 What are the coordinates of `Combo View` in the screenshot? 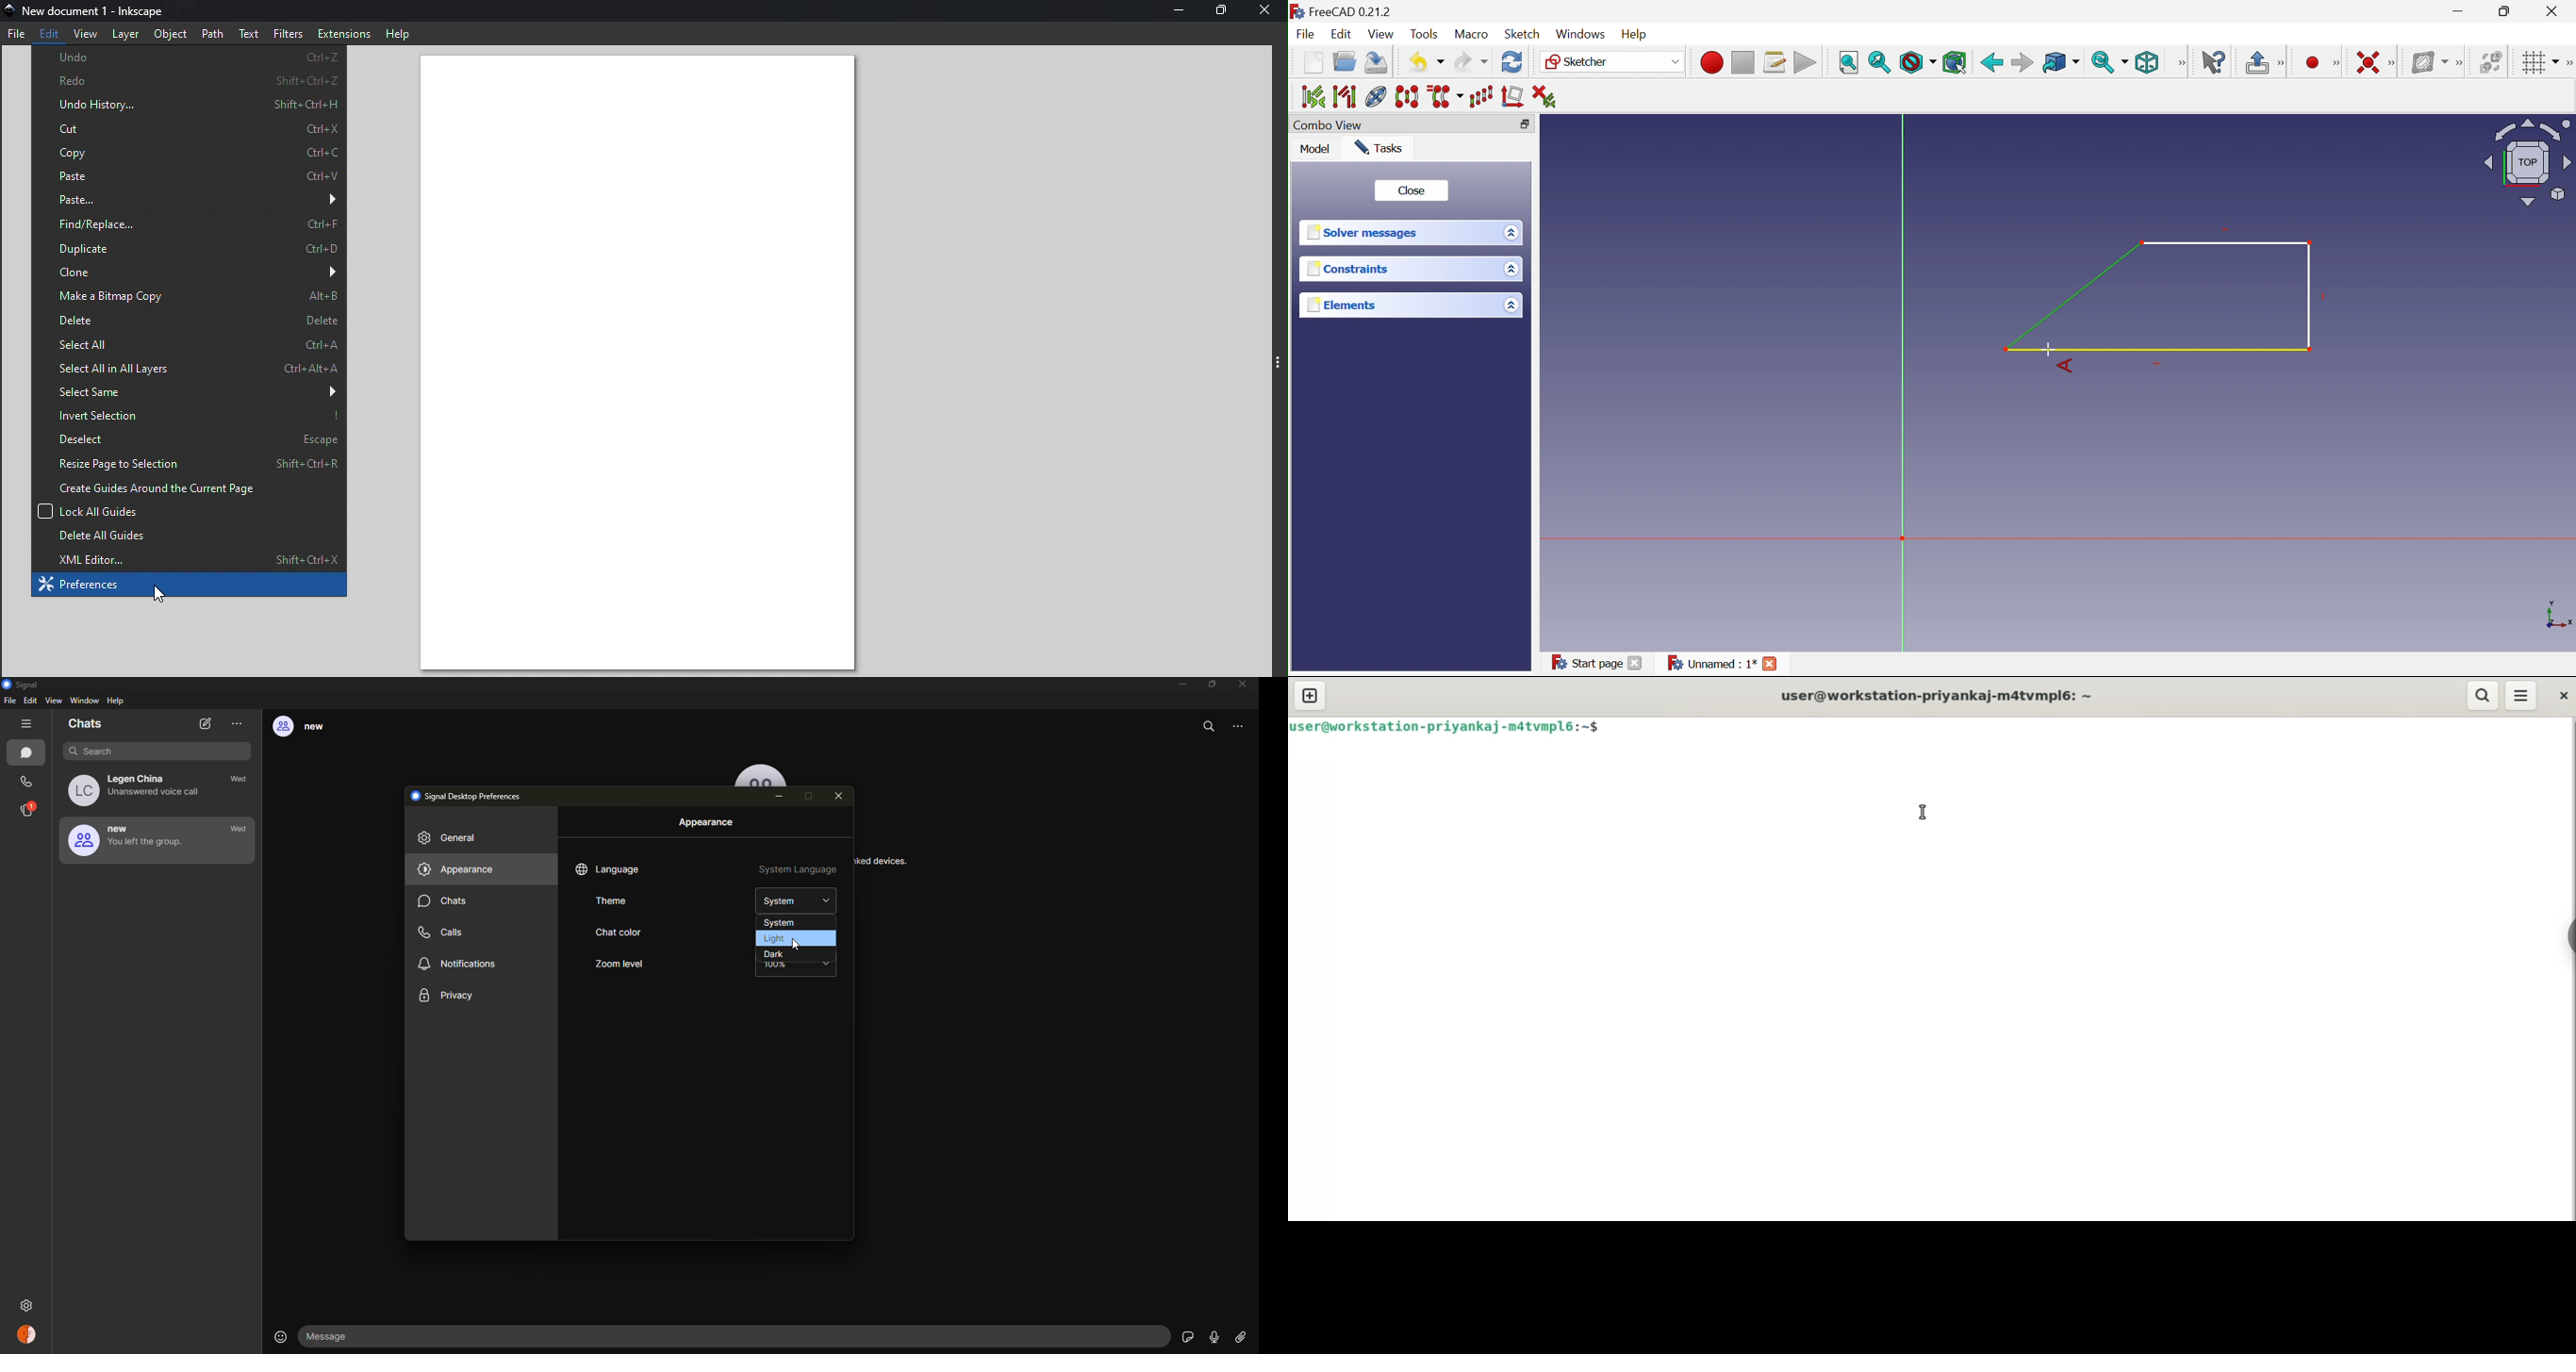 It's located at (1330, 125).